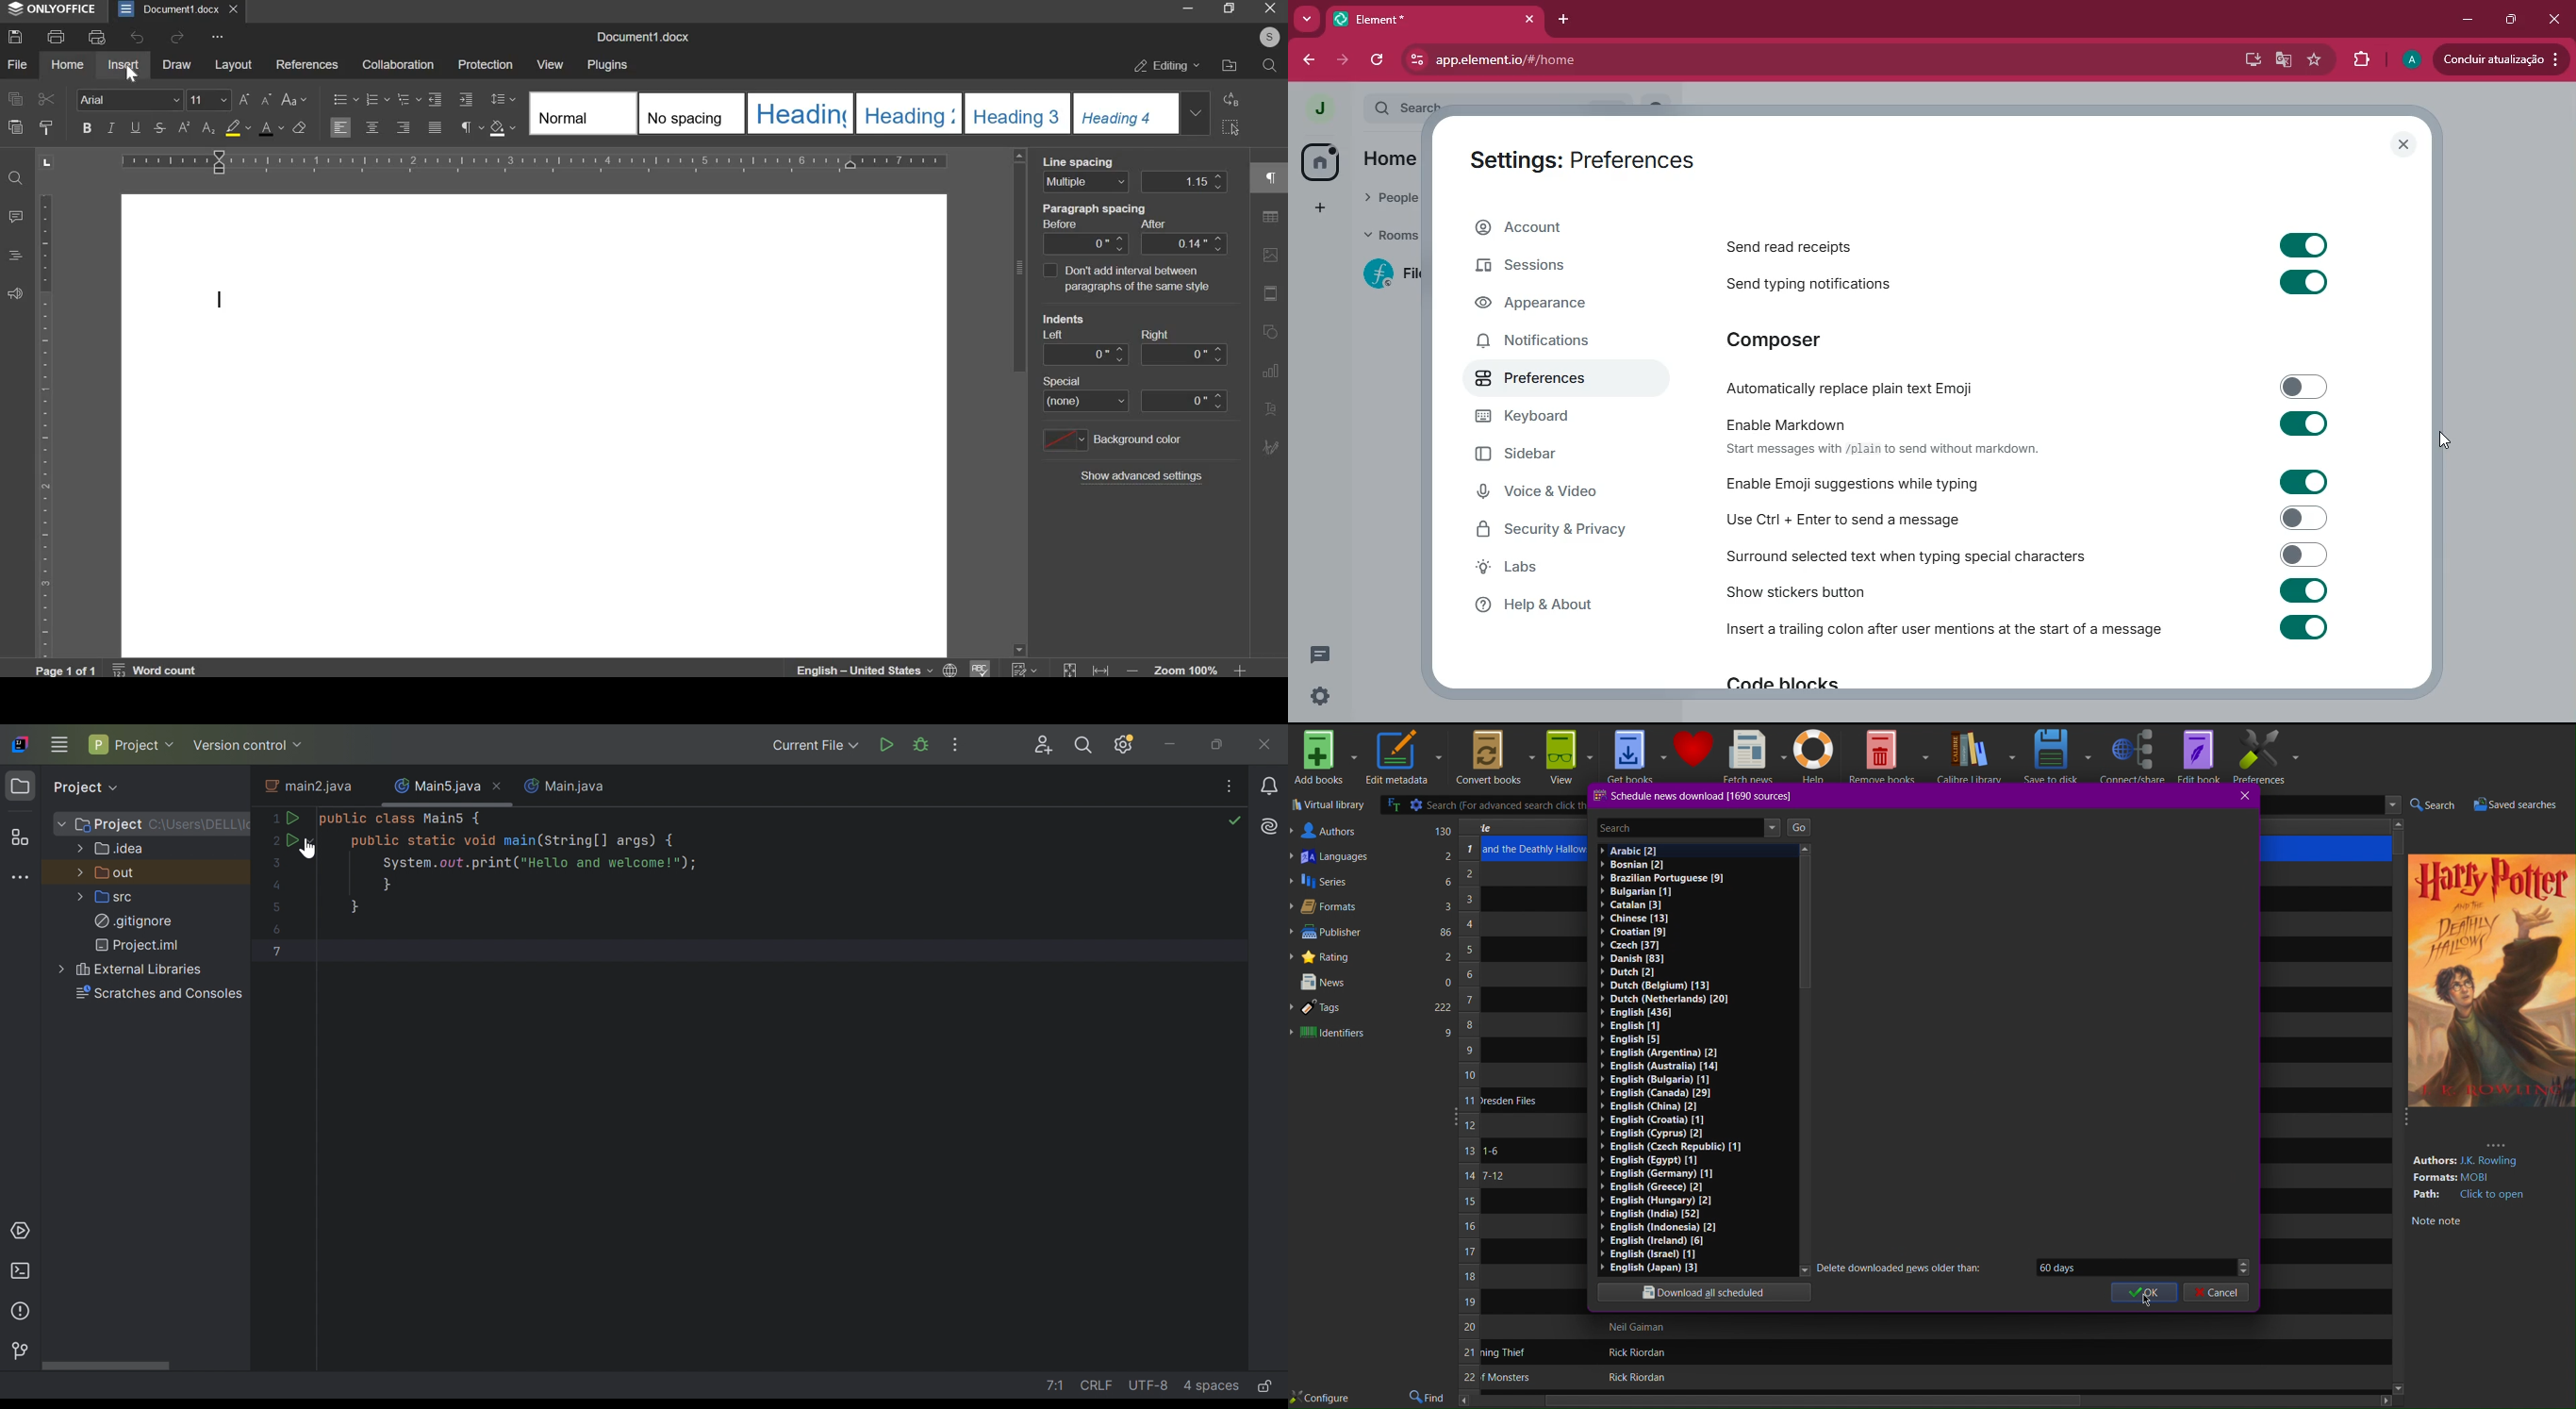 Image resolution: width=2576 pixels, height=1428 pixels. I want to click on Identifiers, so click(1372, 1034).